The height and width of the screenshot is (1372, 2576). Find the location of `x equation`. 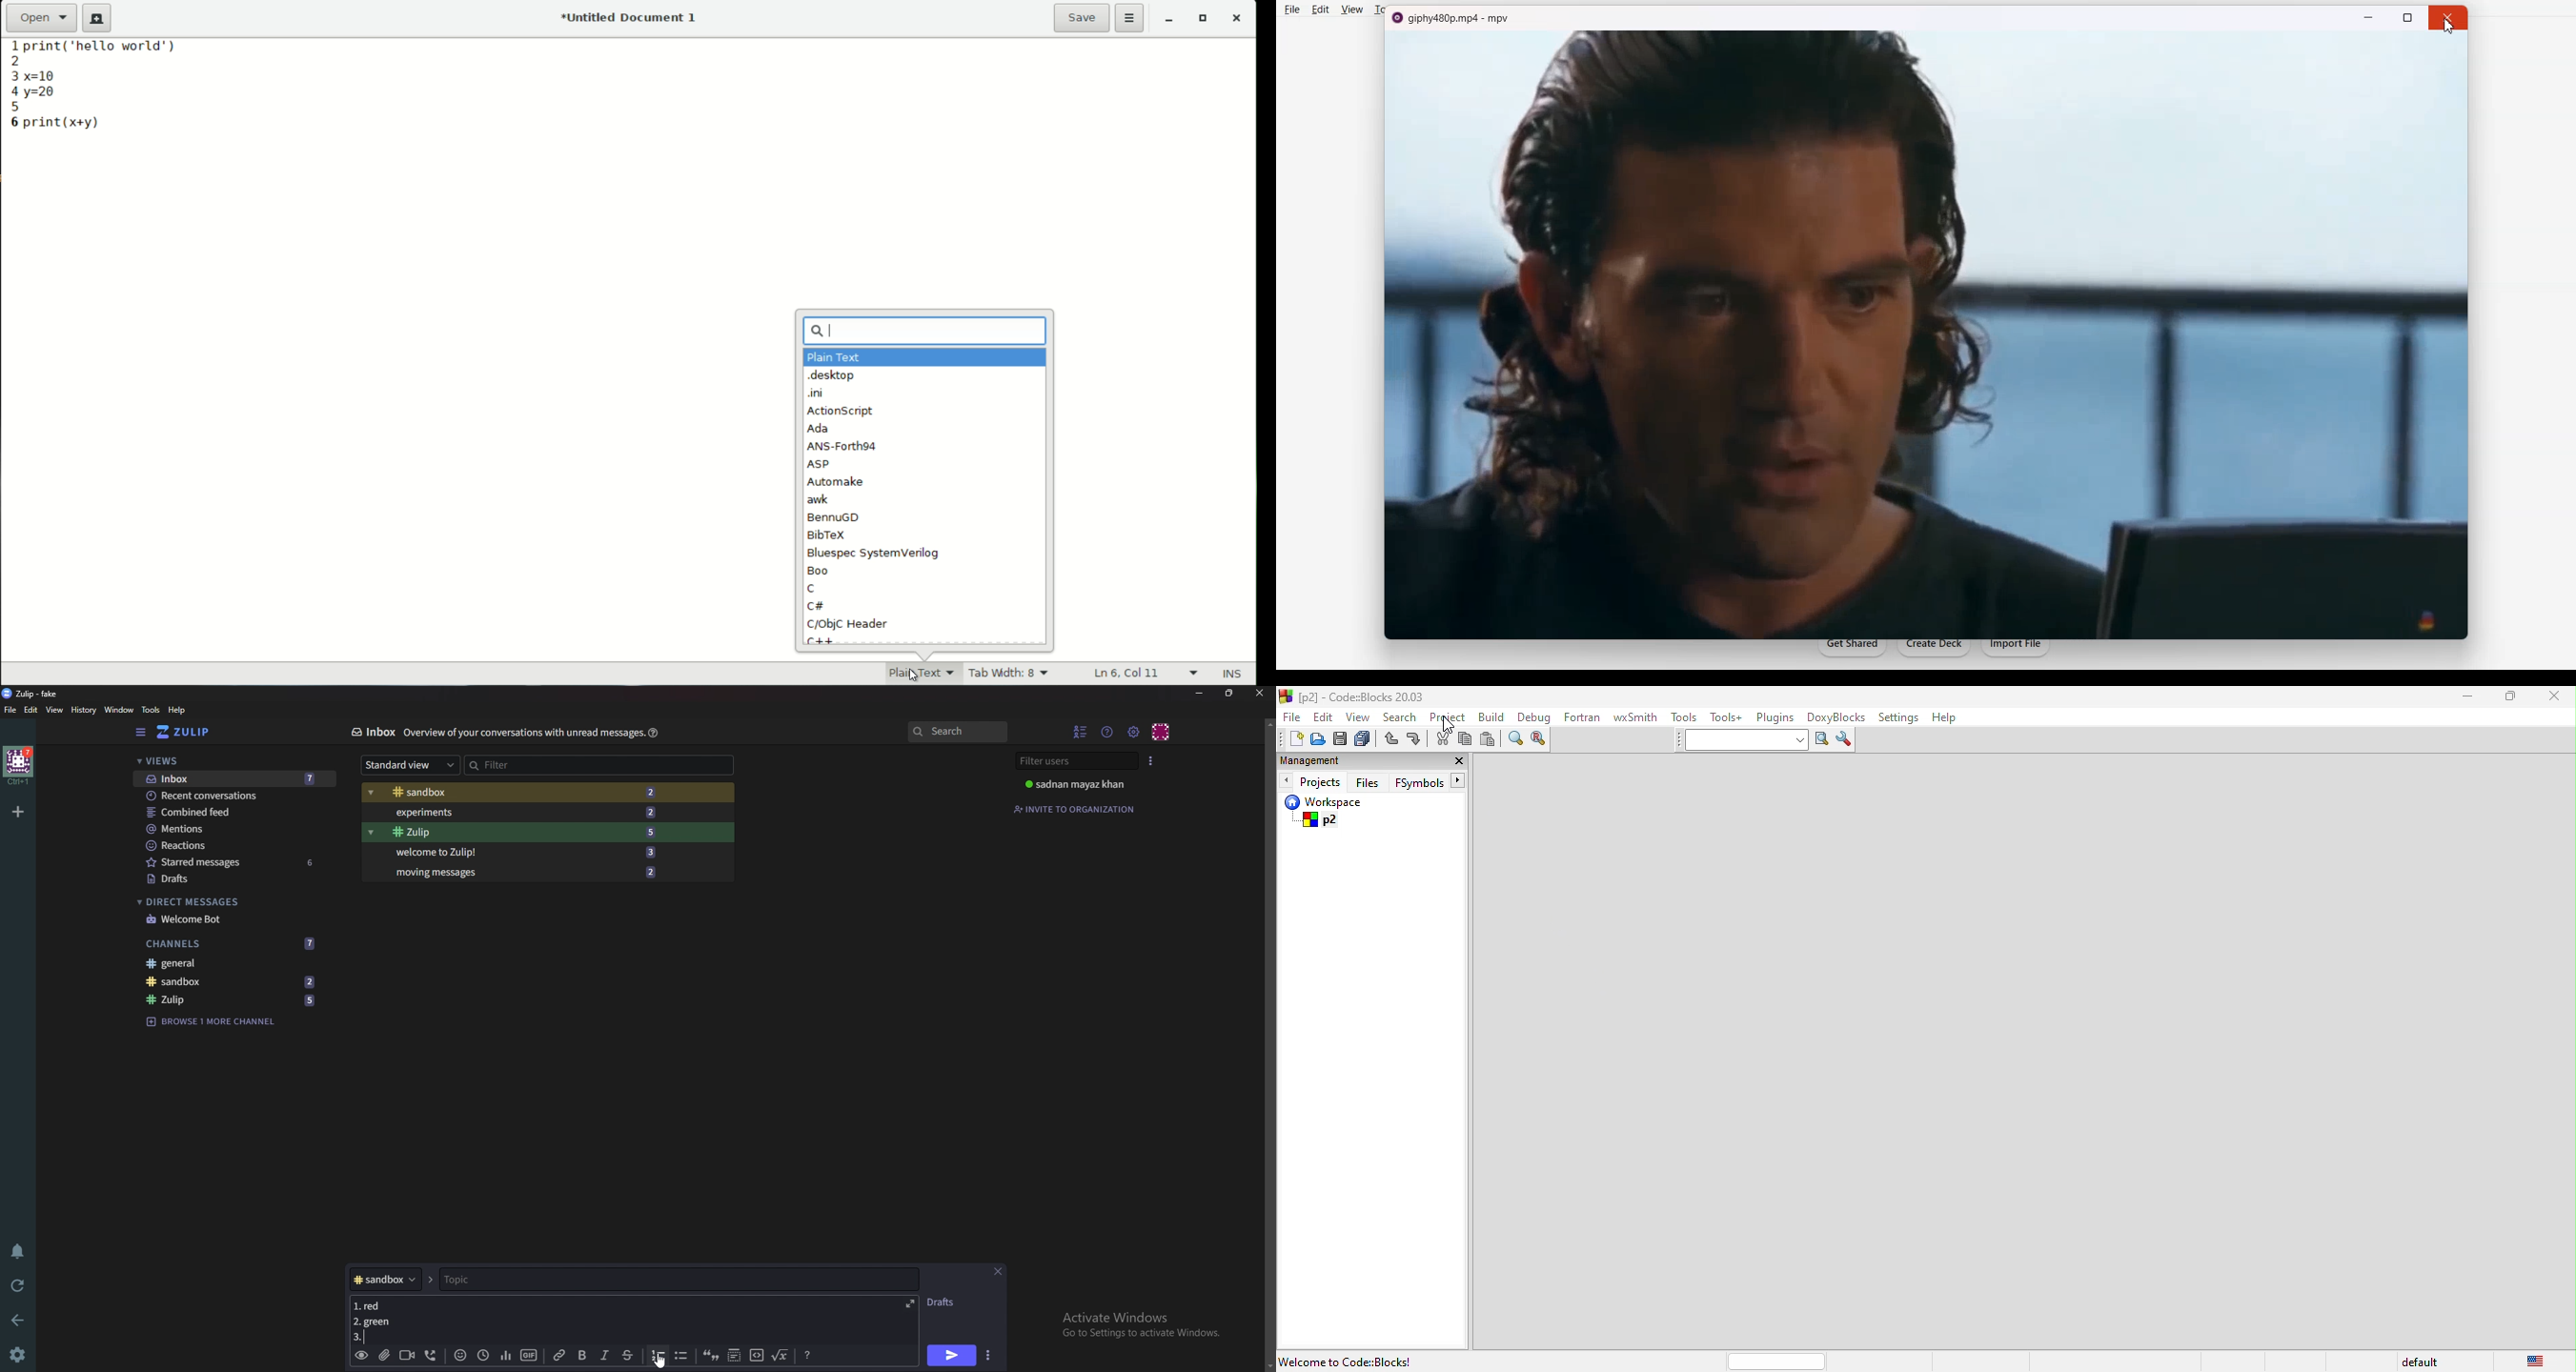

x equation is located at coordinates (52, 74).